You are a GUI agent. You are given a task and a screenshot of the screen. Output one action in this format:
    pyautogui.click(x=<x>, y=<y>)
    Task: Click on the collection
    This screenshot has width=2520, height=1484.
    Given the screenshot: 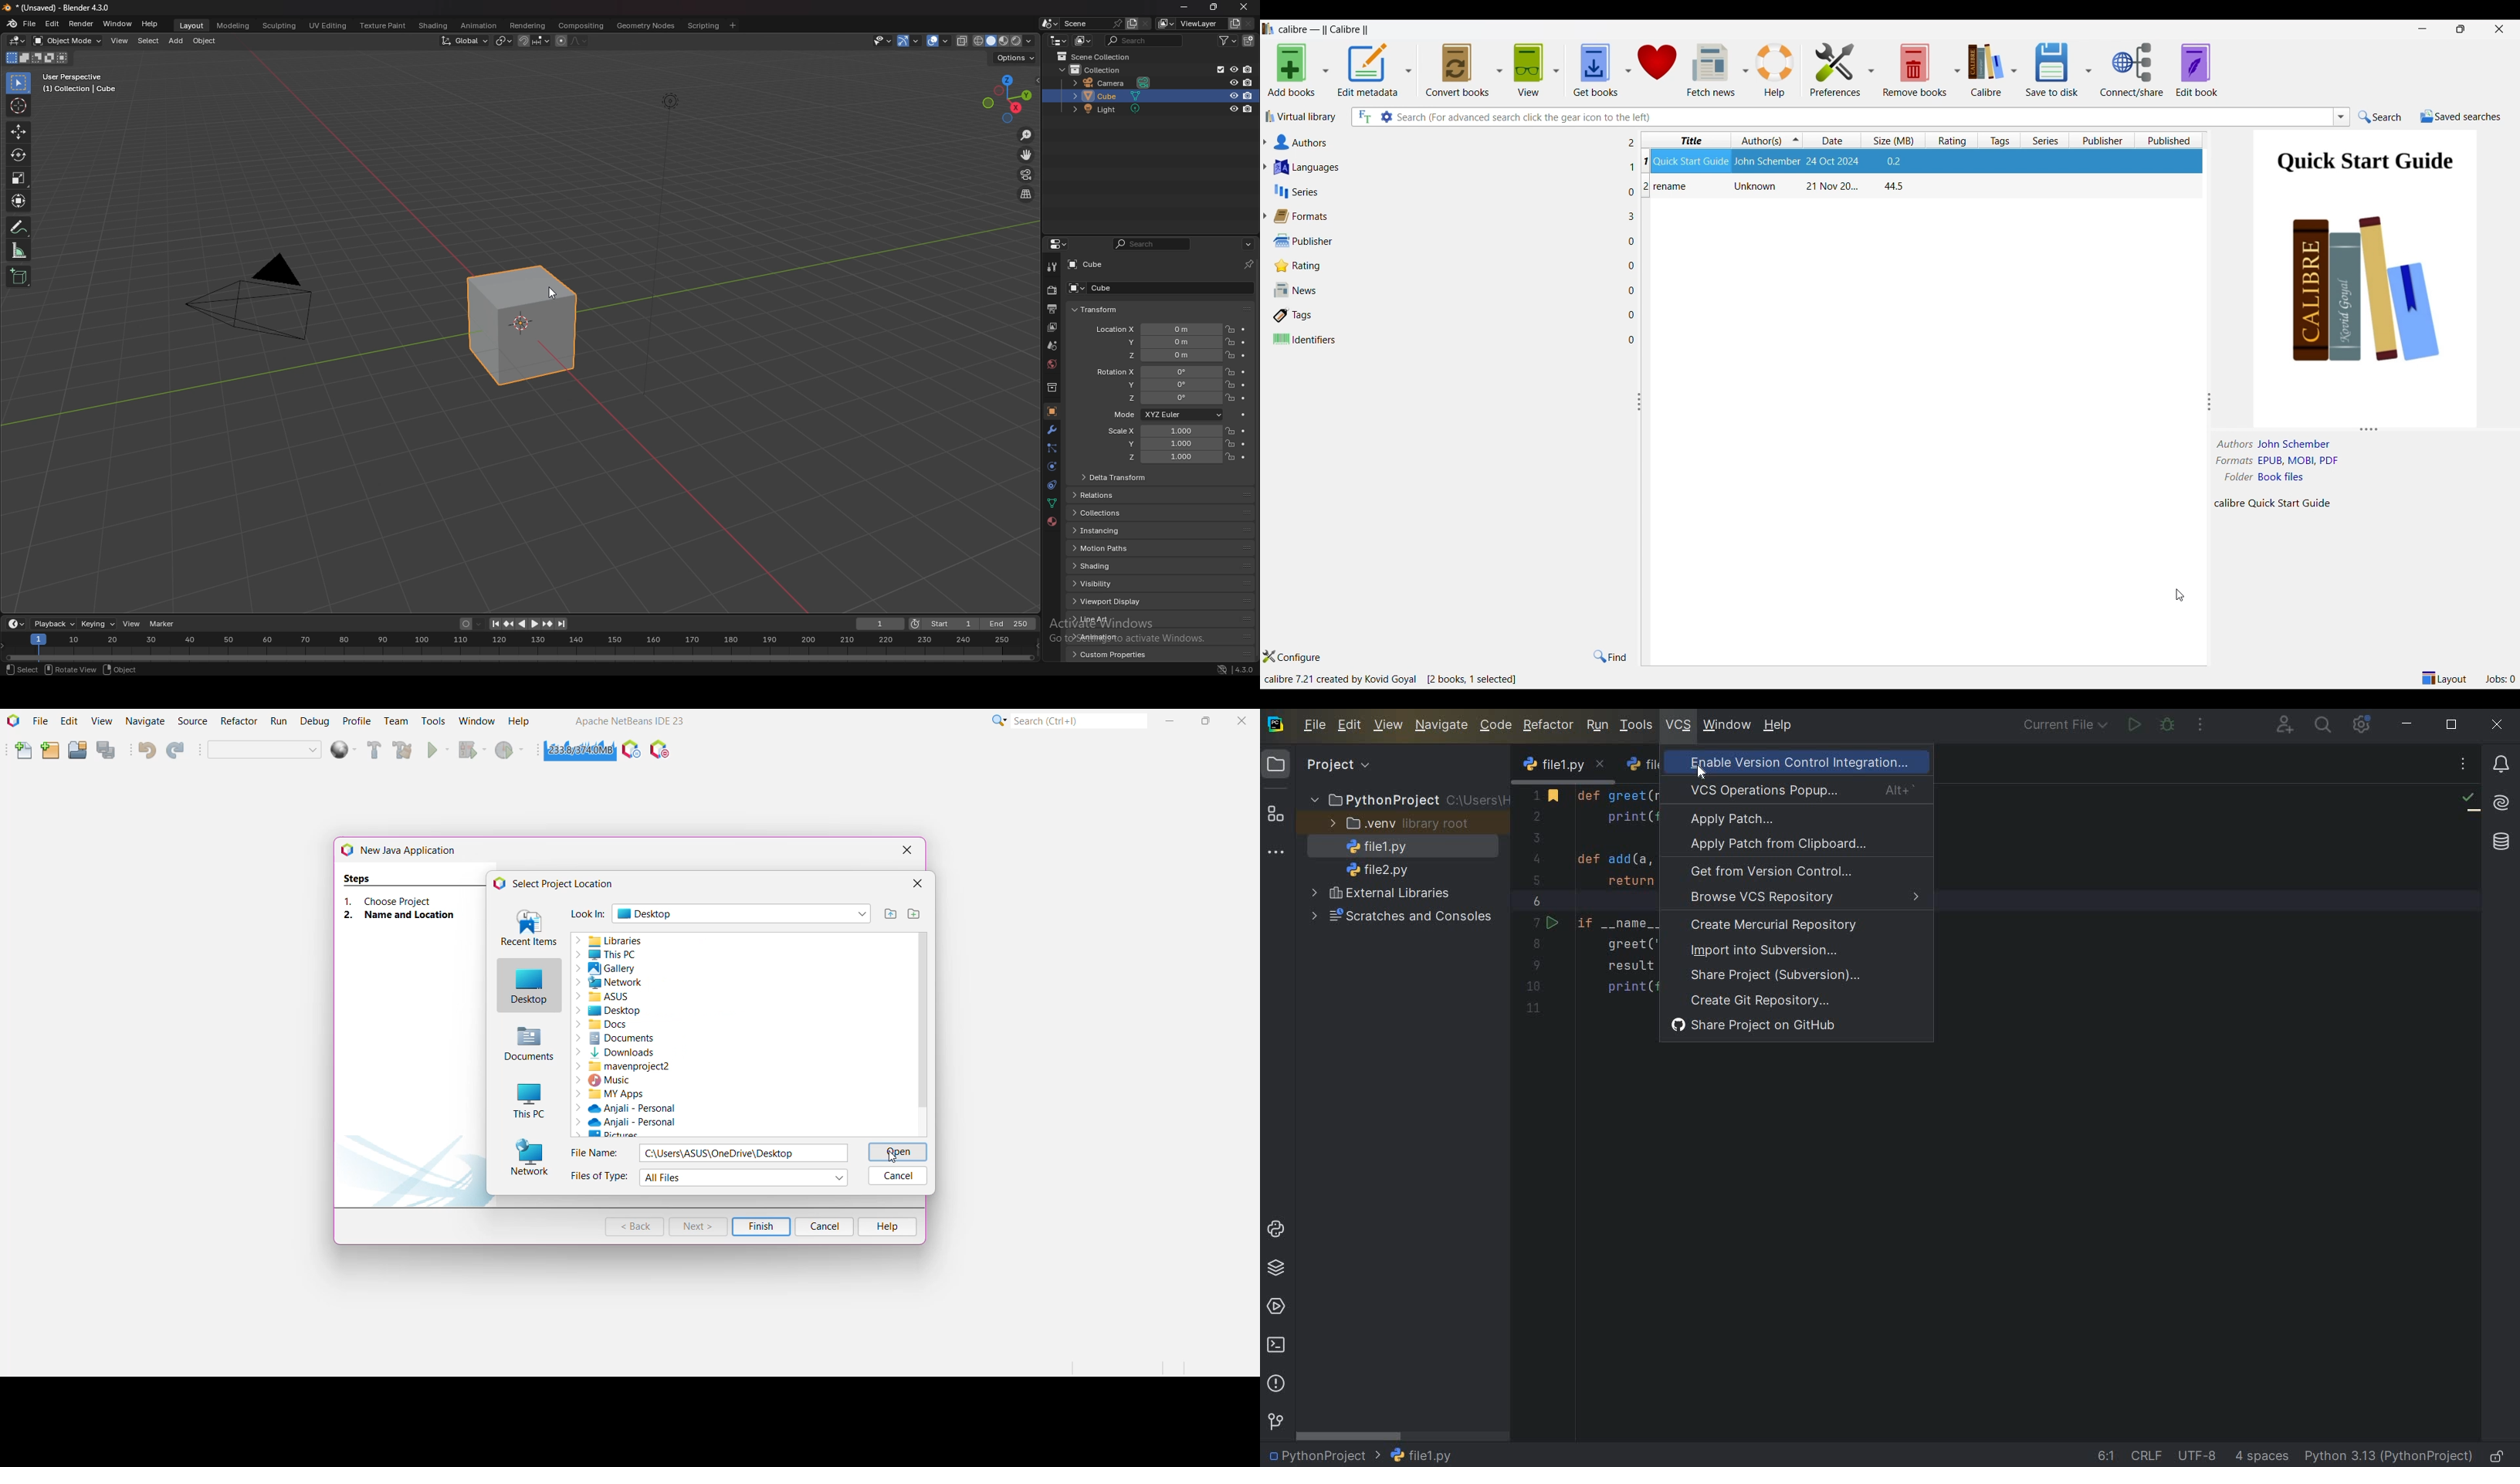 What is the action you would take?
    pyautogui.click(x=1052, y=387)
    